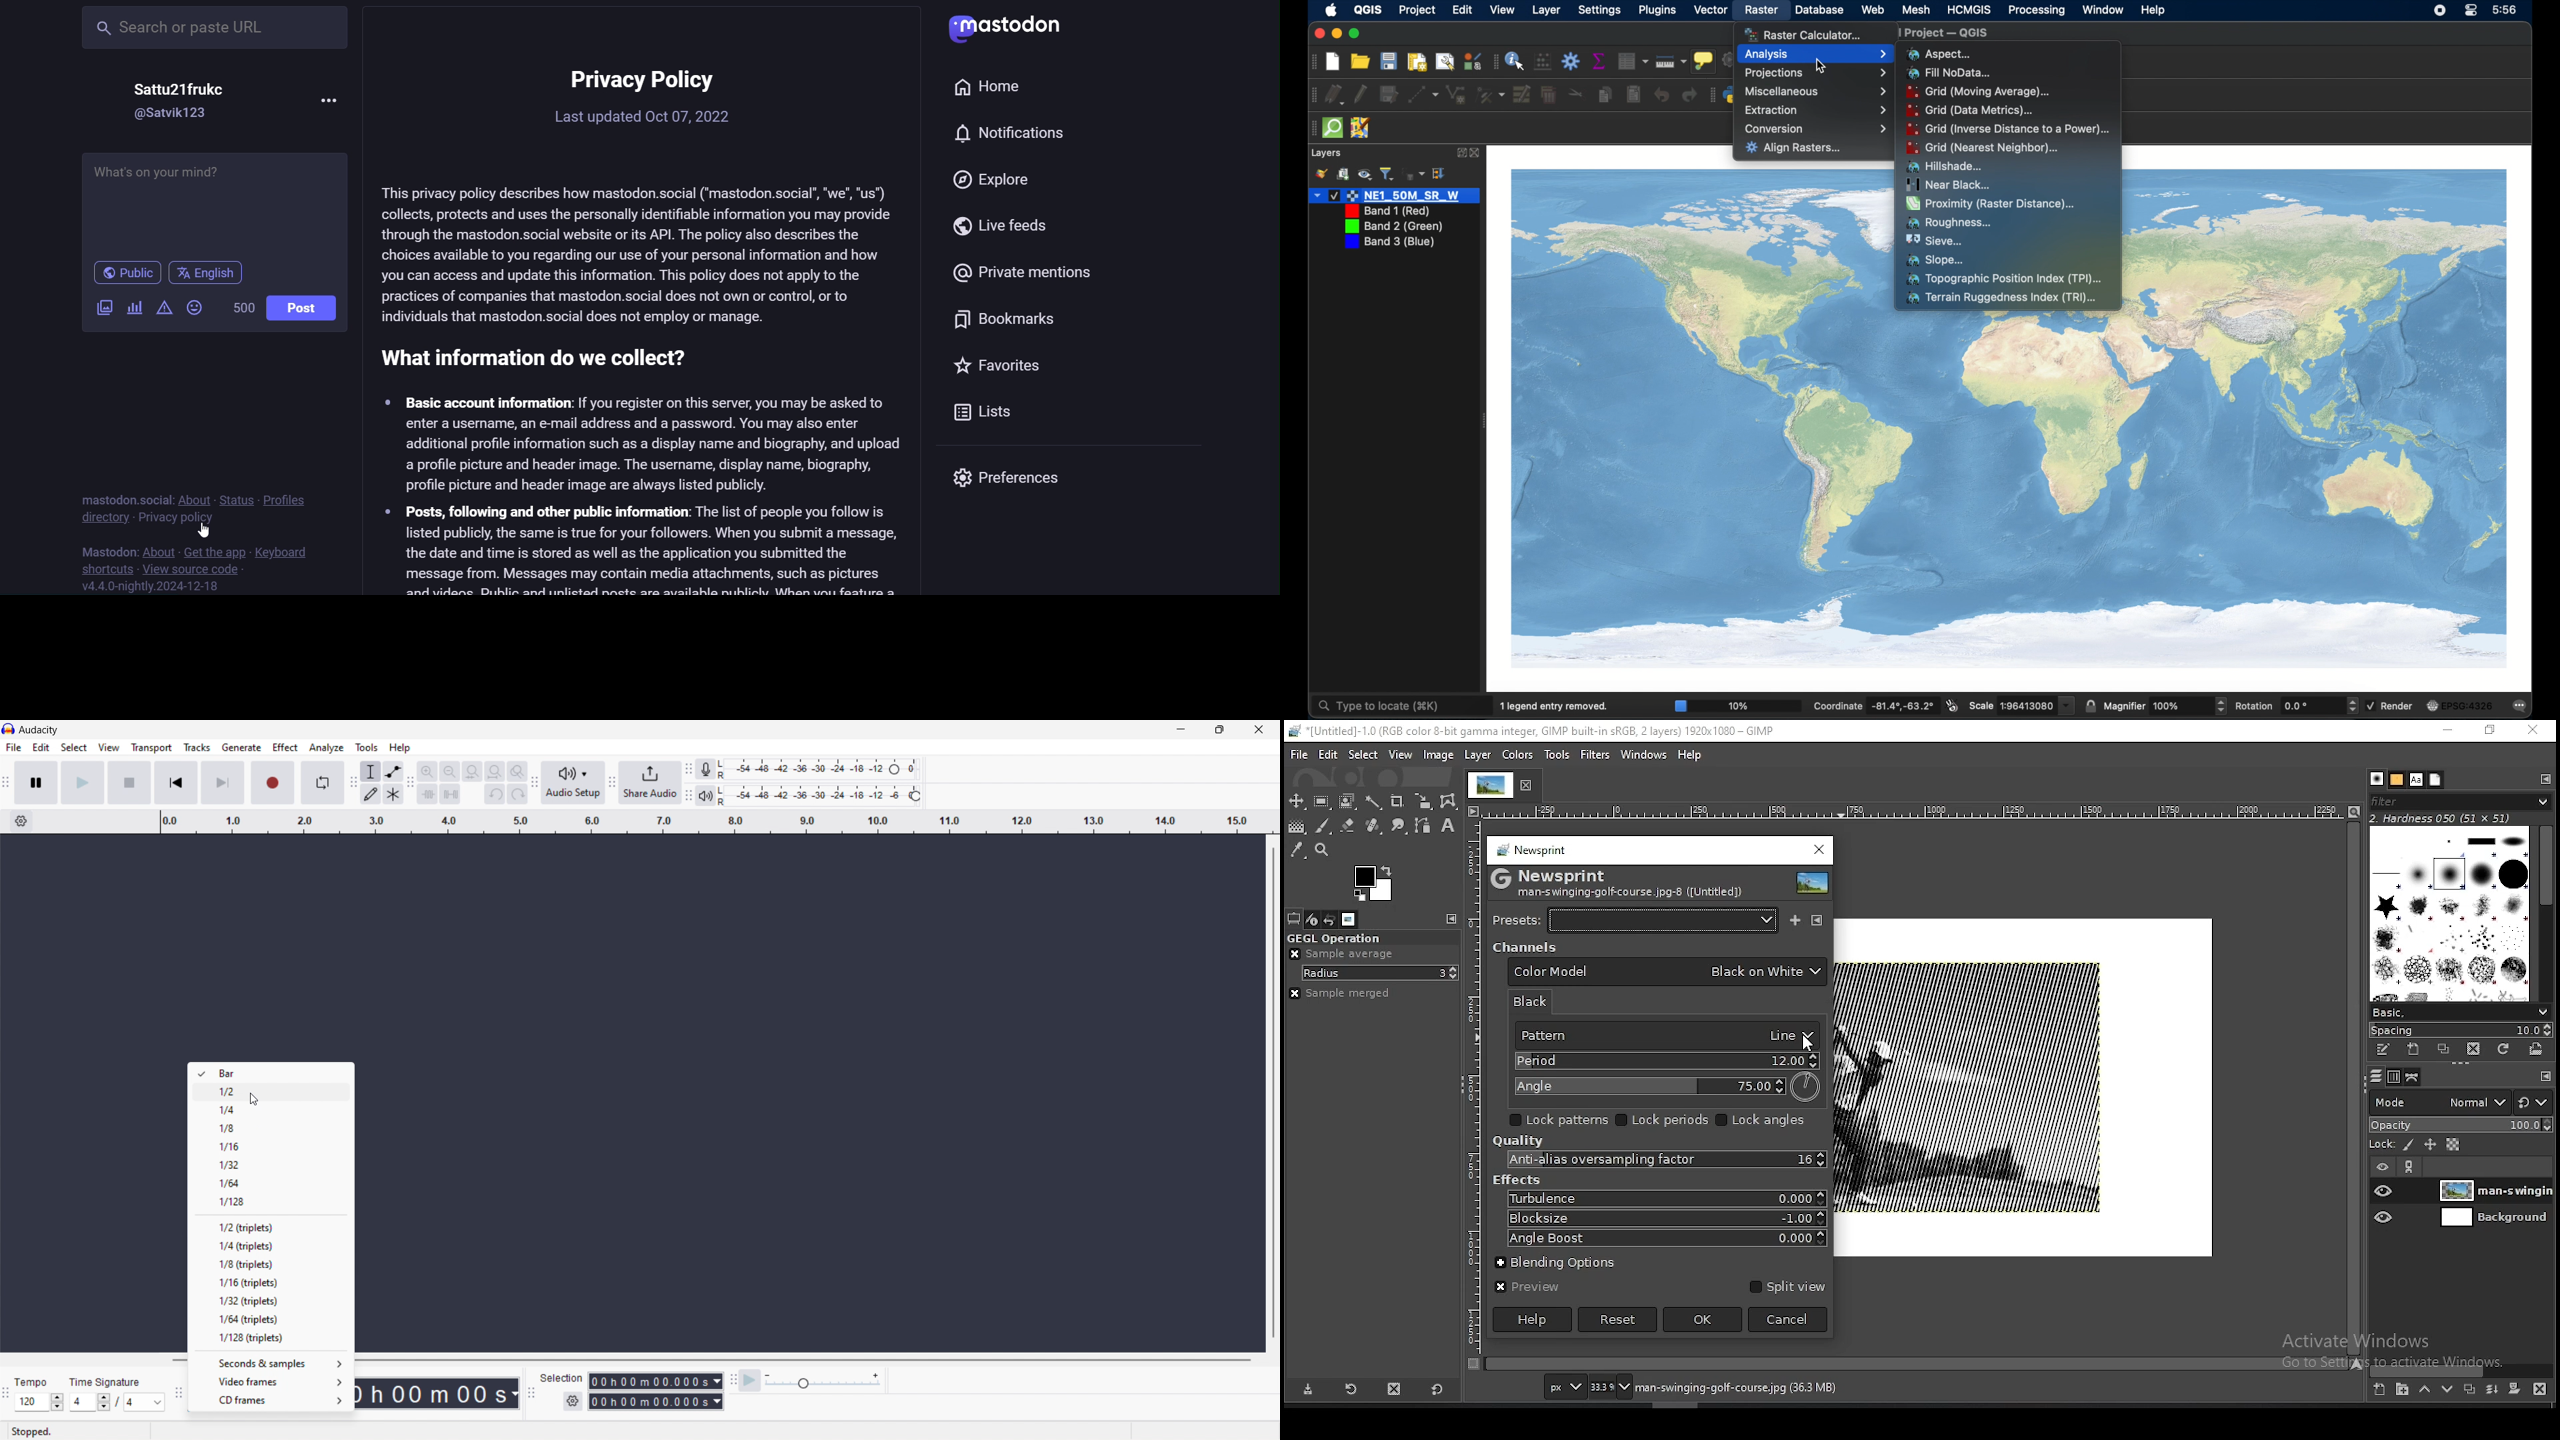  What do you see at coordinates (393, 772) in the screenshot?
I see `envelop tool` at bounding box center [393, 772].